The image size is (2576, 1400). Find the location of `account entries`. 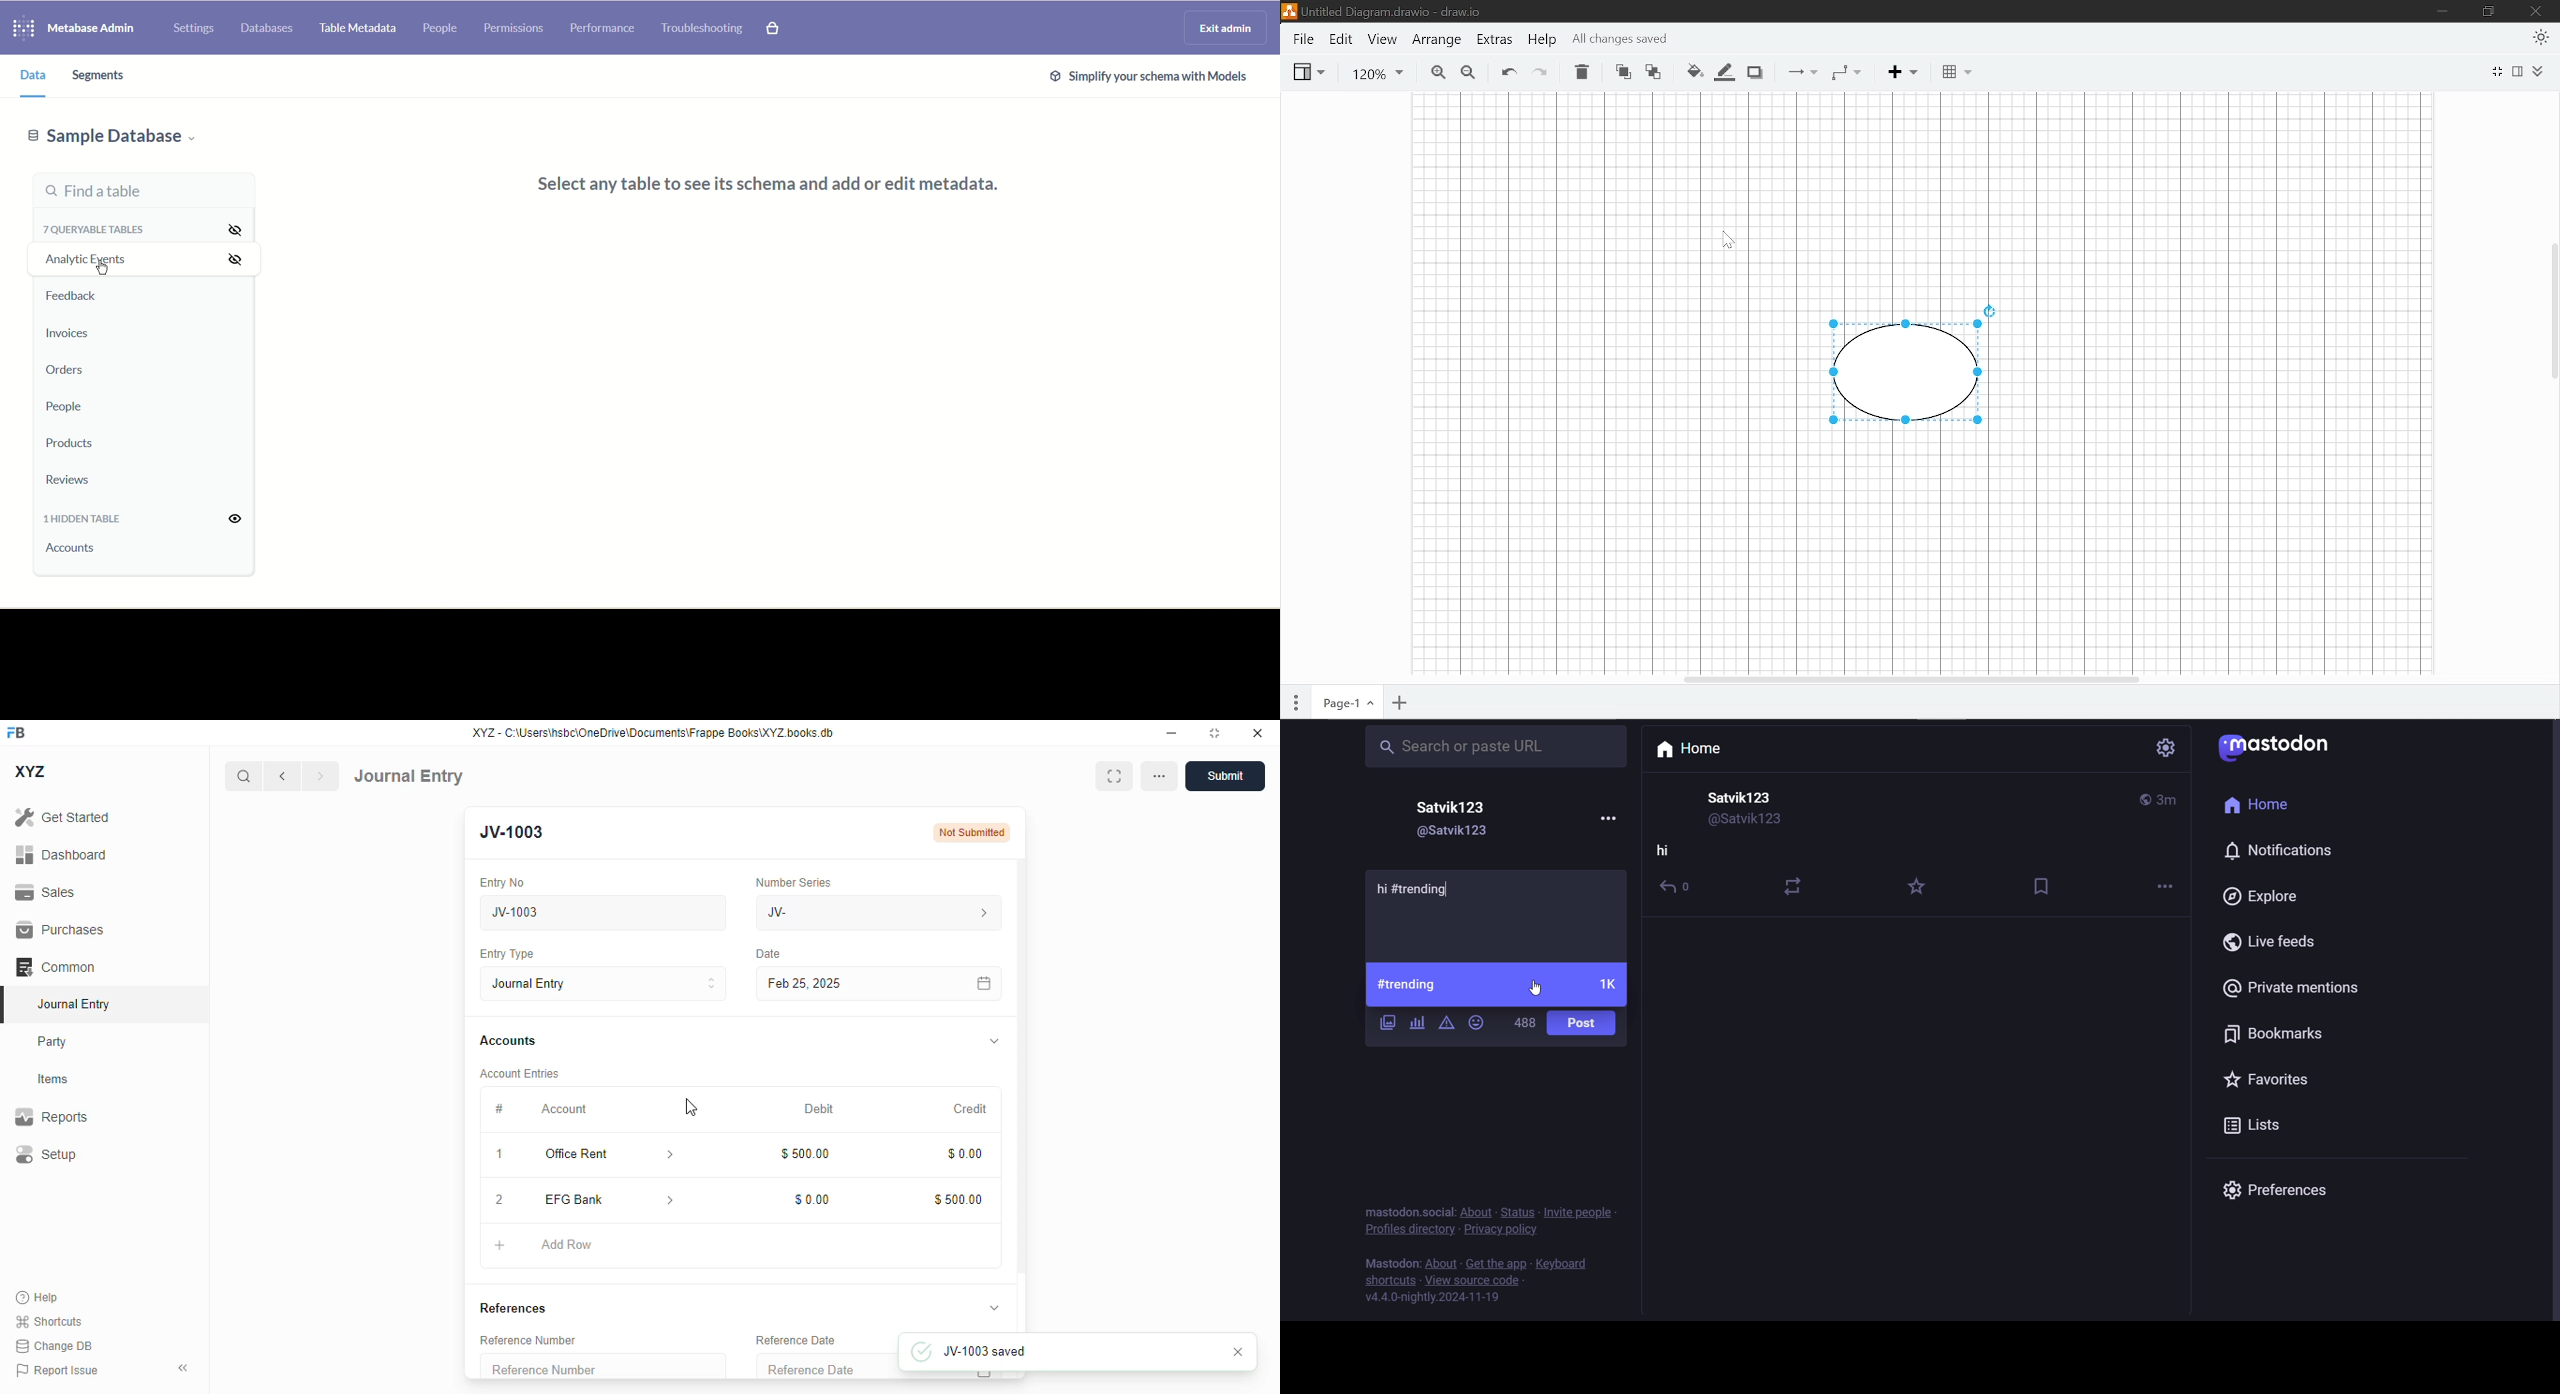

account entries is located at coordinates (519, 1073).